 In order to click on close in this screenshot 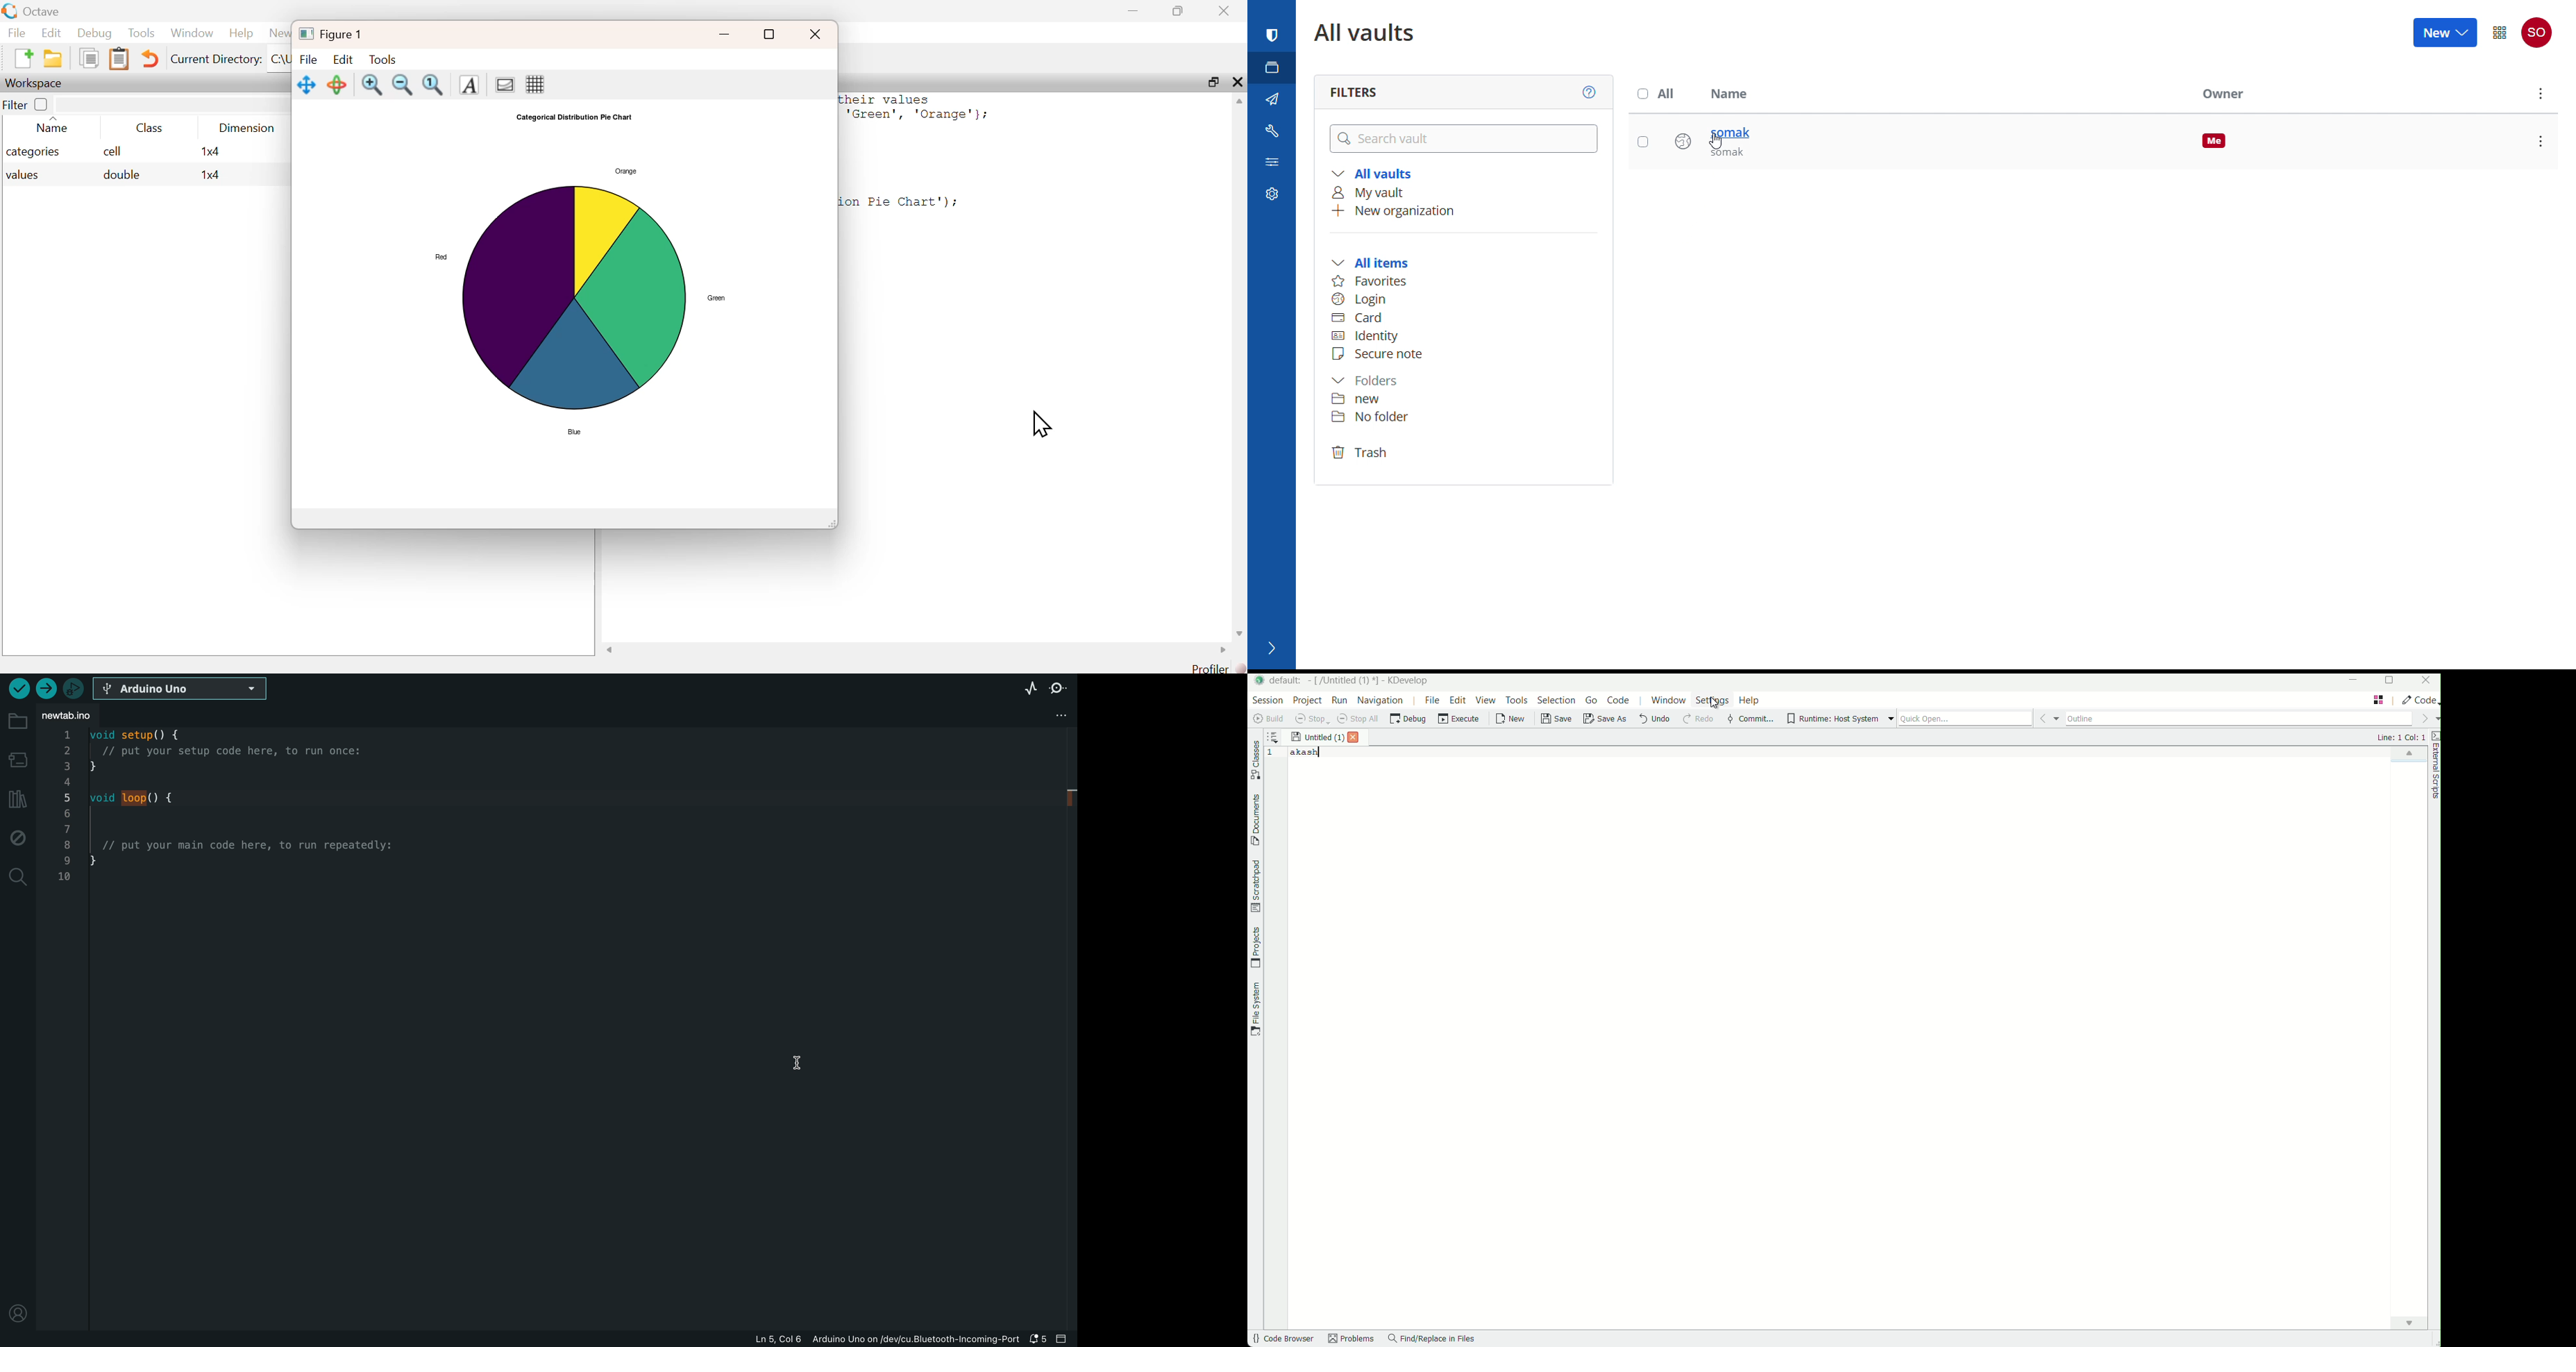, I will do `click(1237, 81)`.